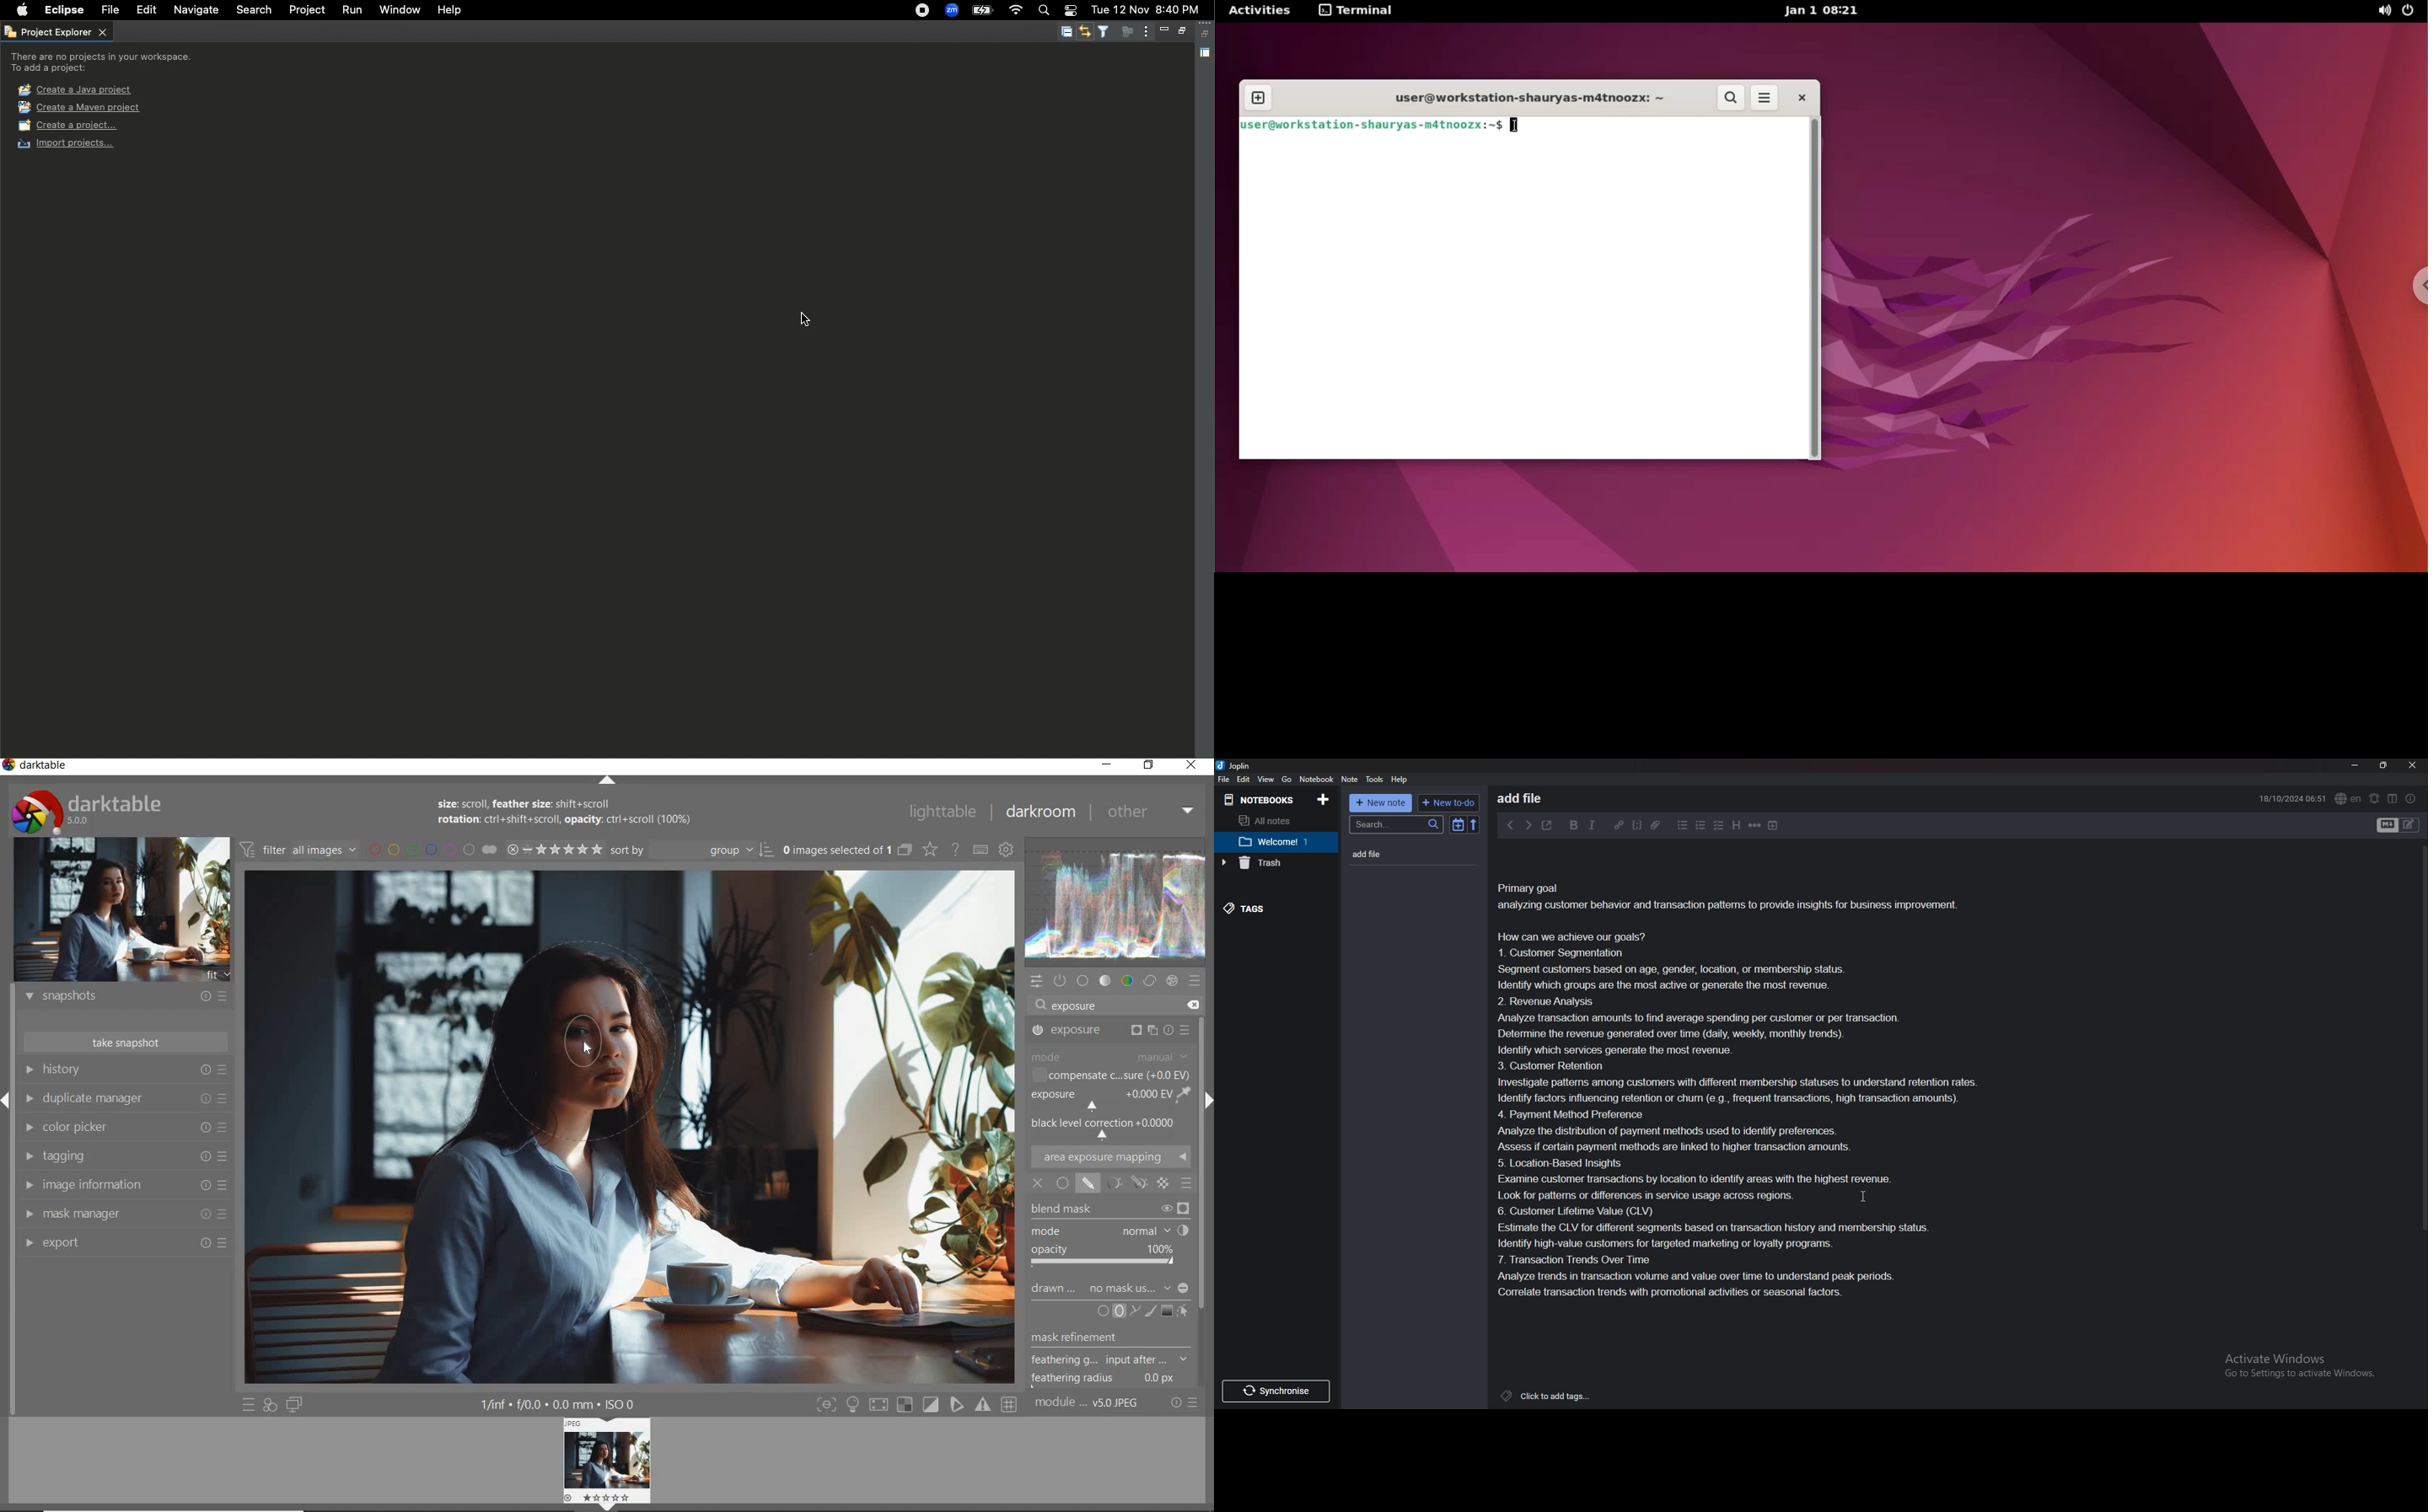 This screenshot has width=2436, height=1512. Describe the element at coordinates (1186, 1185) in the screenshot. I see `BLENDING MODE` at that location.